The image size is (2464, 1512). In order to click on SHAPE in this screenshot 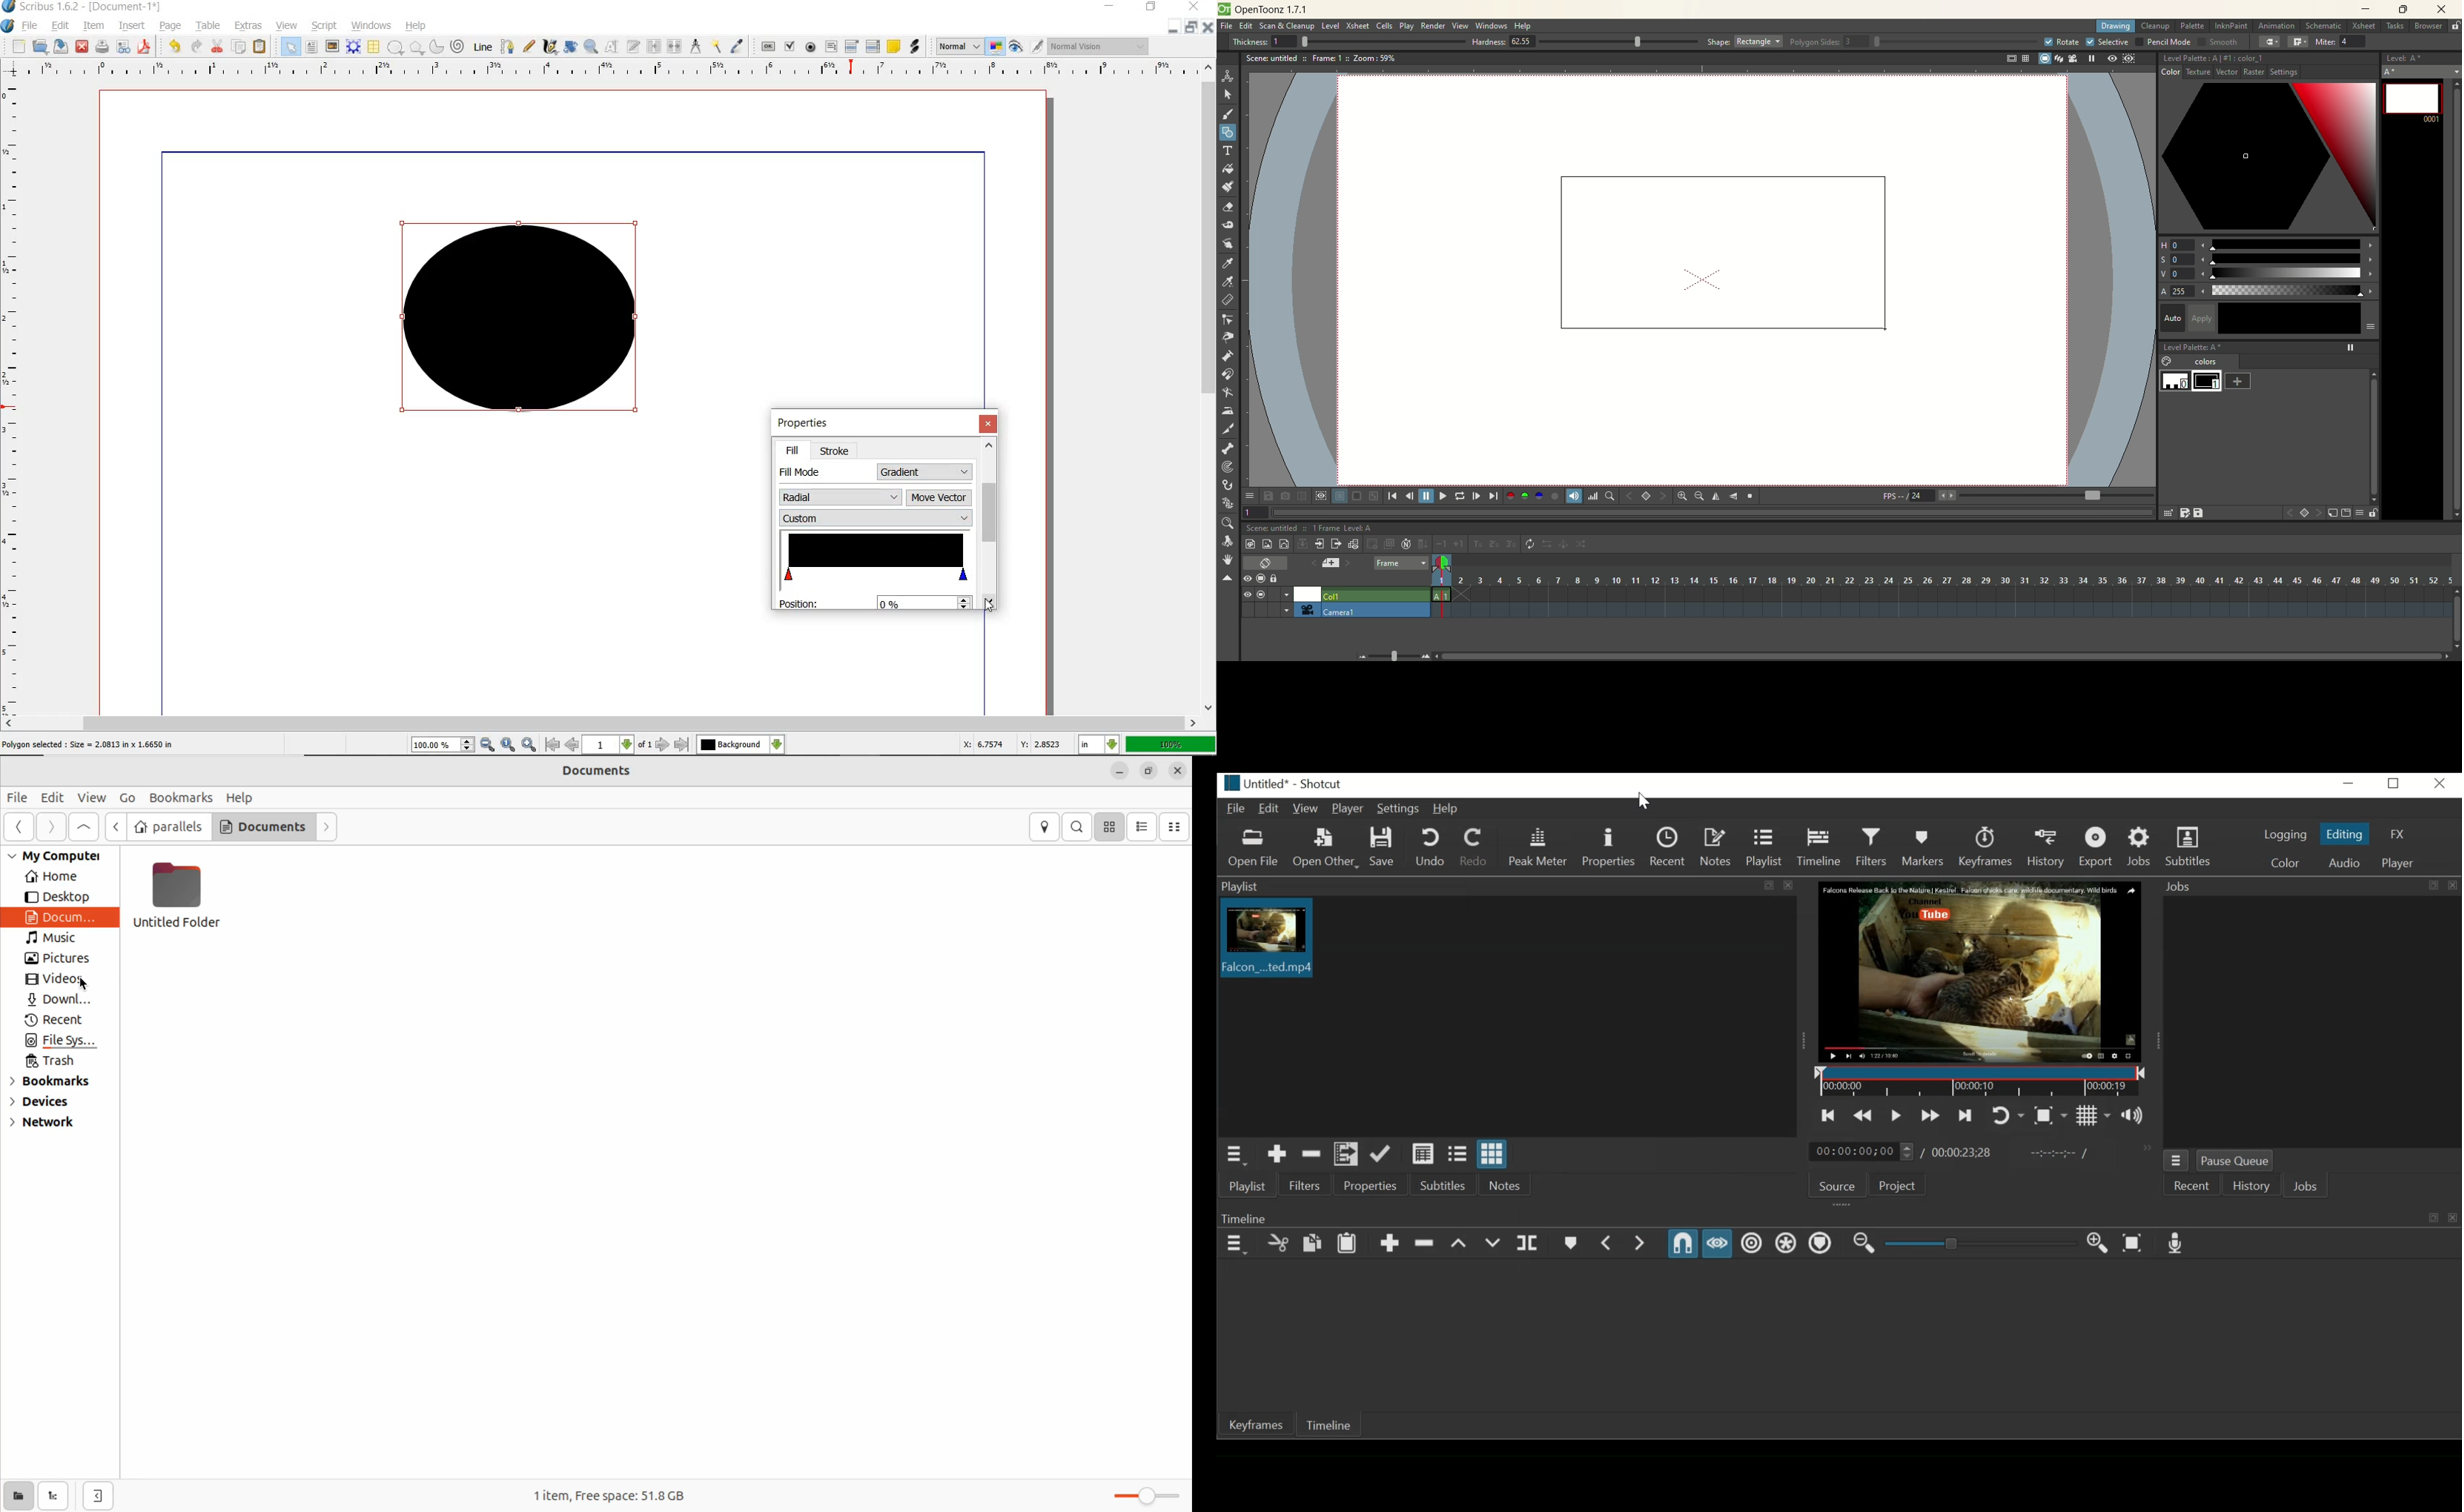, I will do `click(395, 48)`.